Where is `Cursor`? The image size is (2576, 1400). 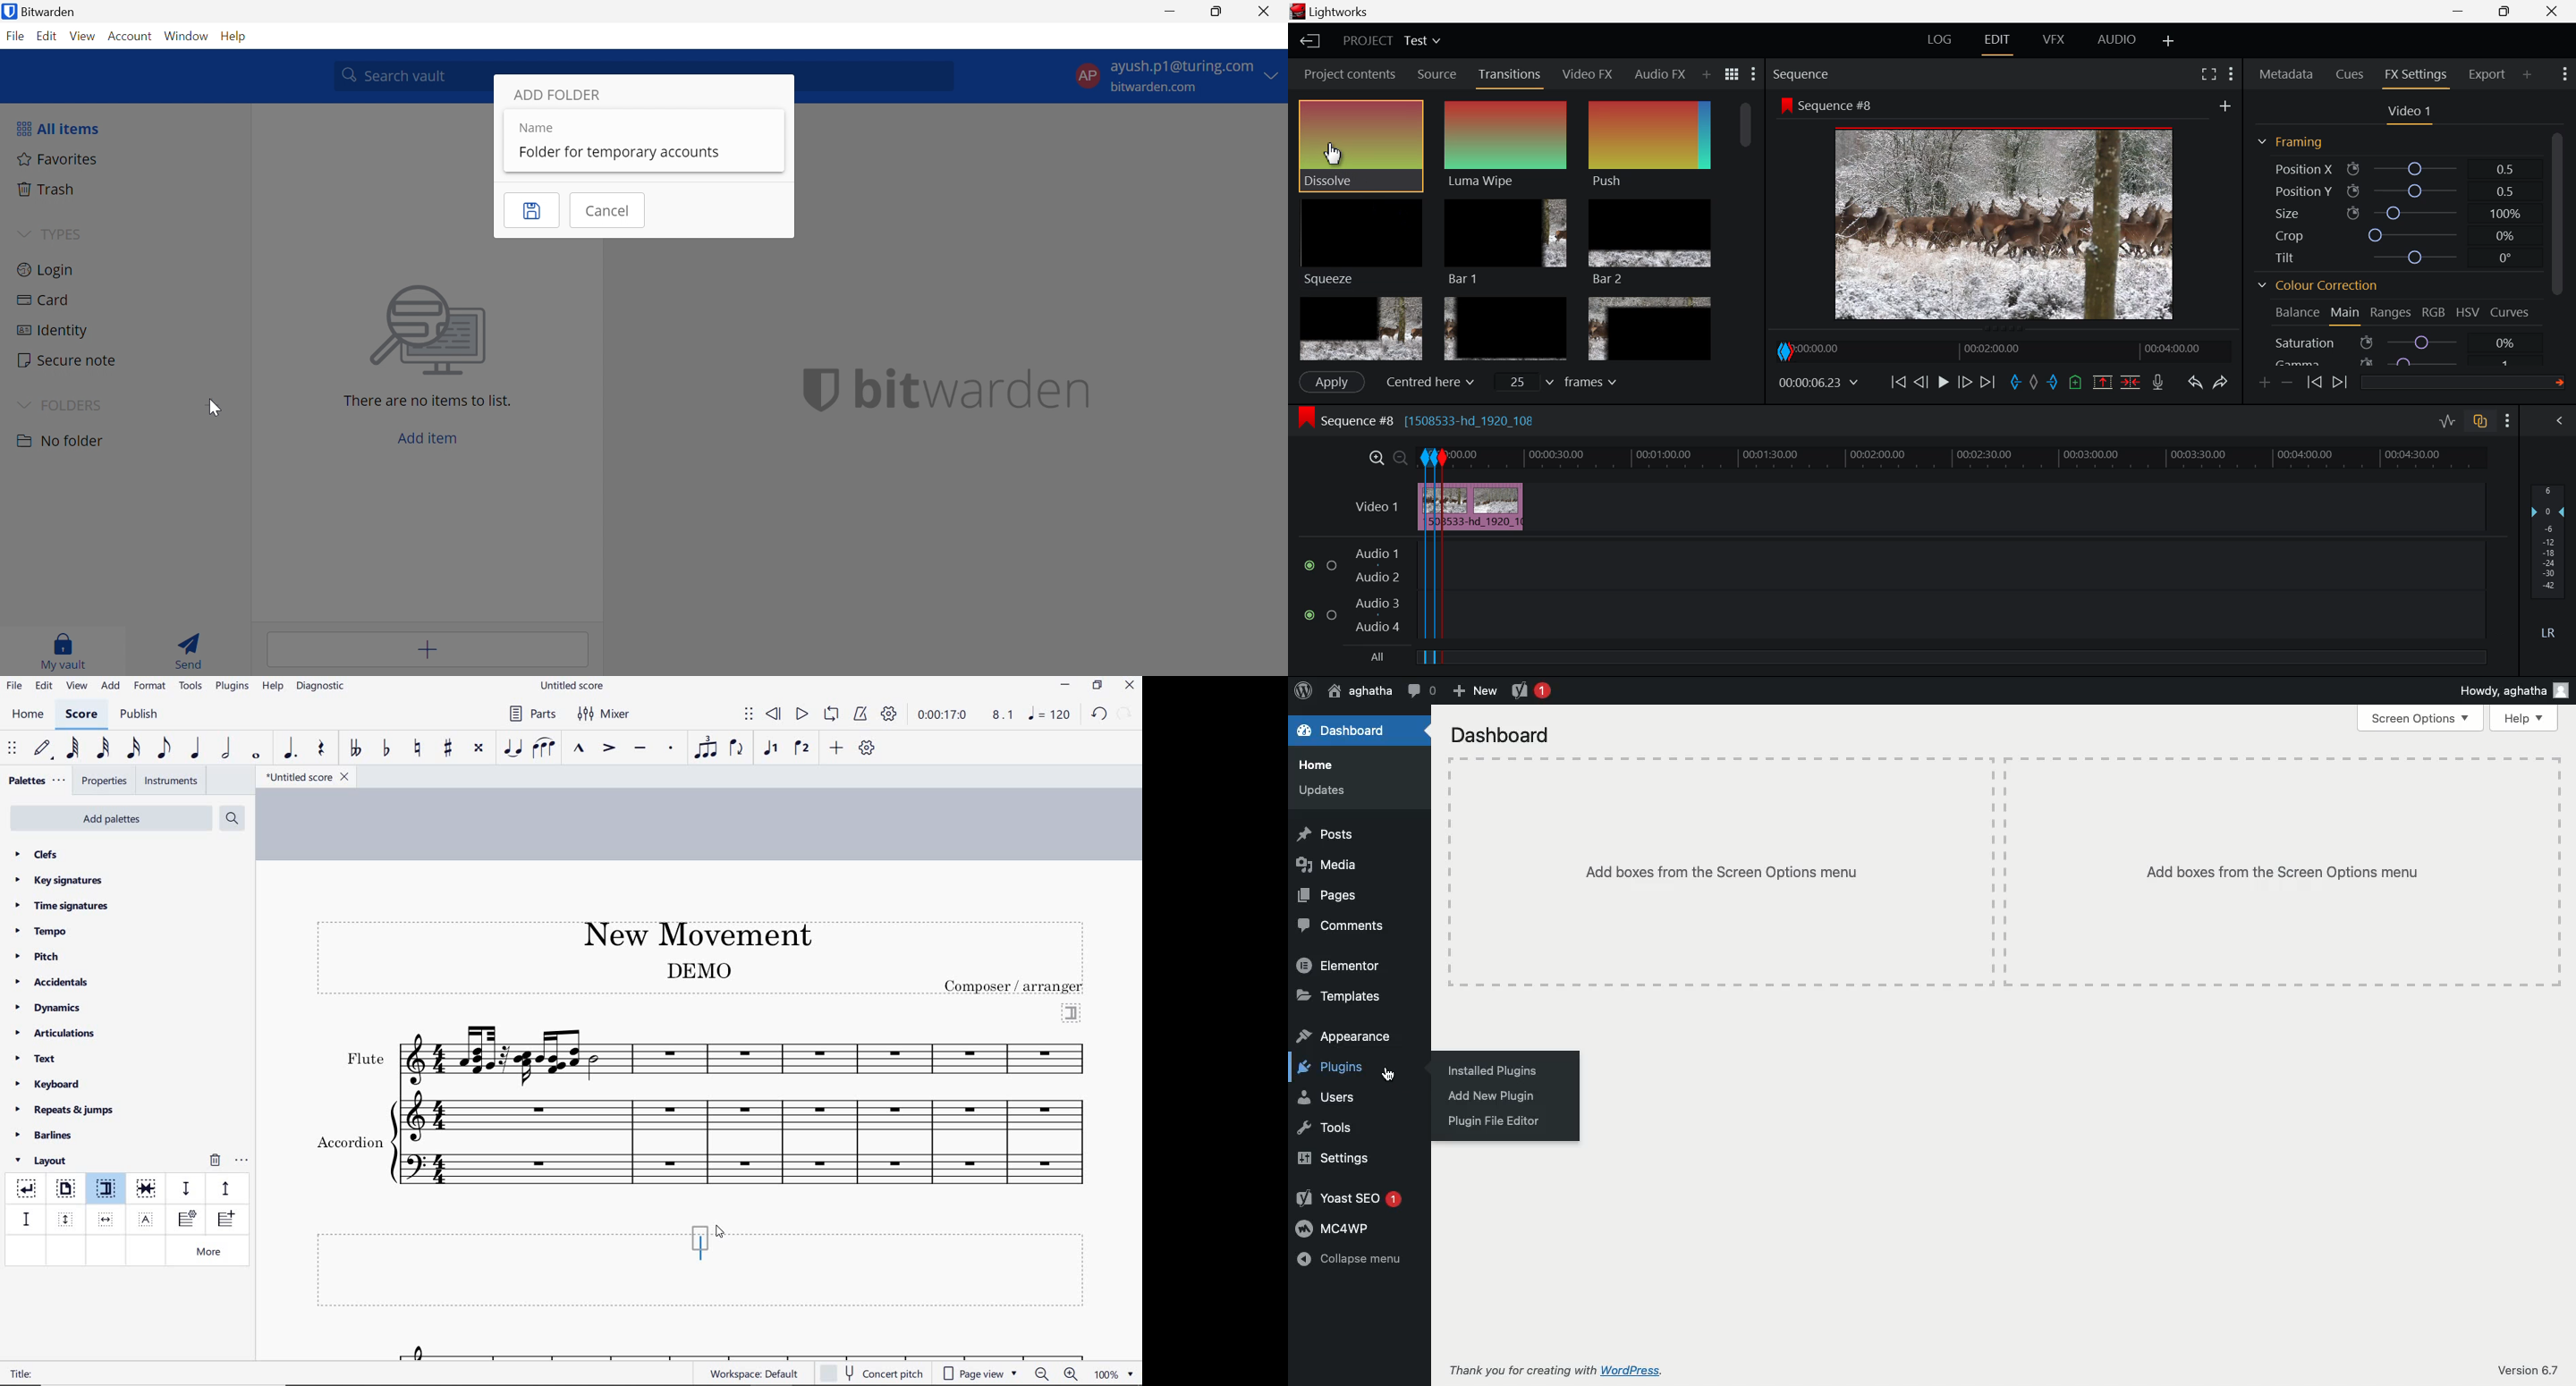 Cursor is located at coordinates (1334, 155).